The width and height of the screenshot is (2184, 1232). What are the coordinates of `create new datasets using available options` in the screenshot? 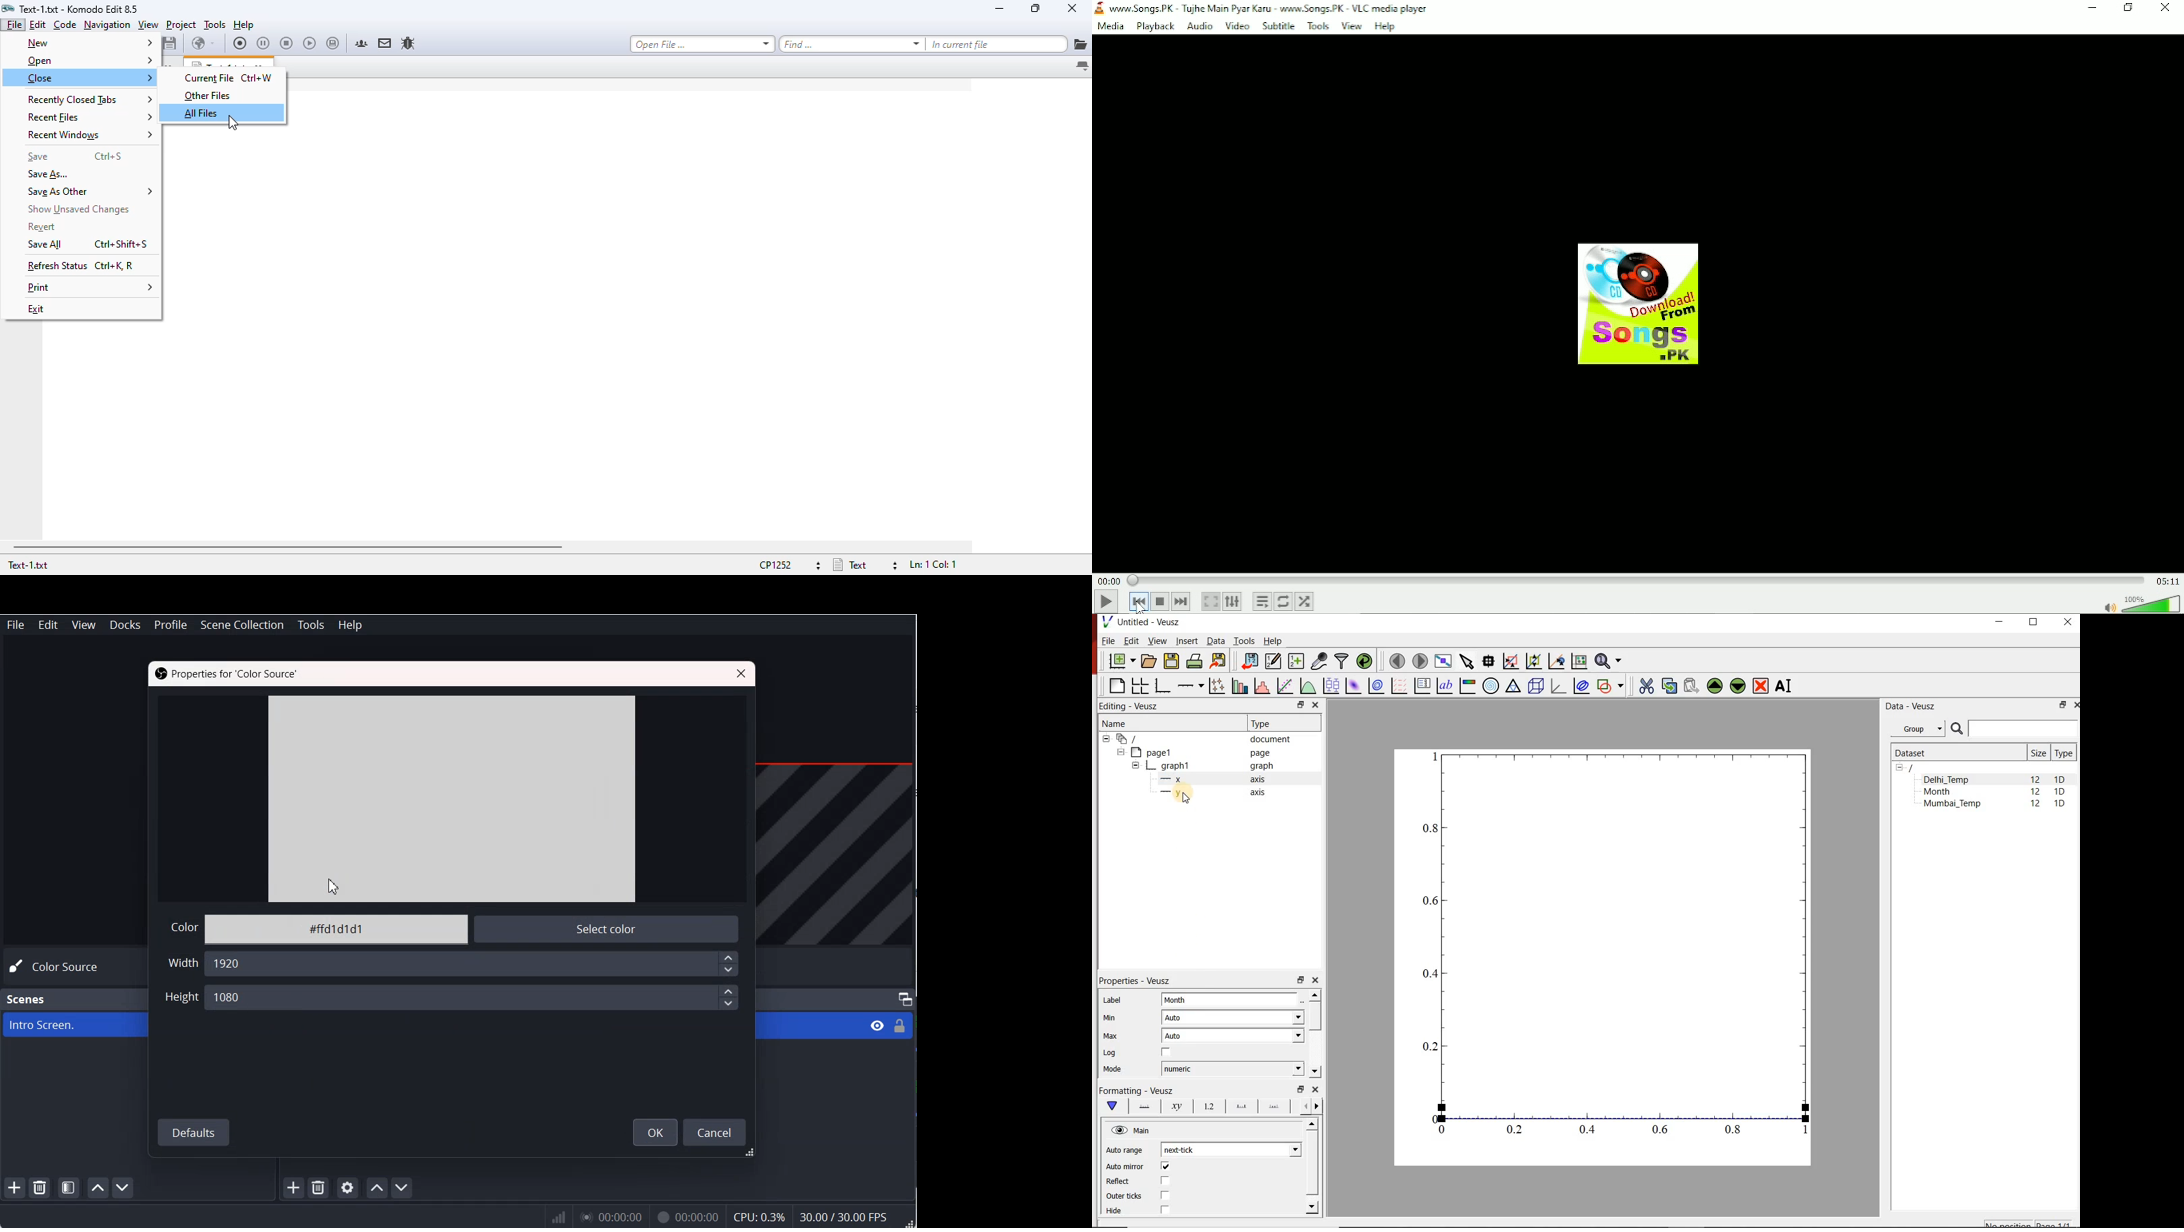 It's located at (1296, 662).